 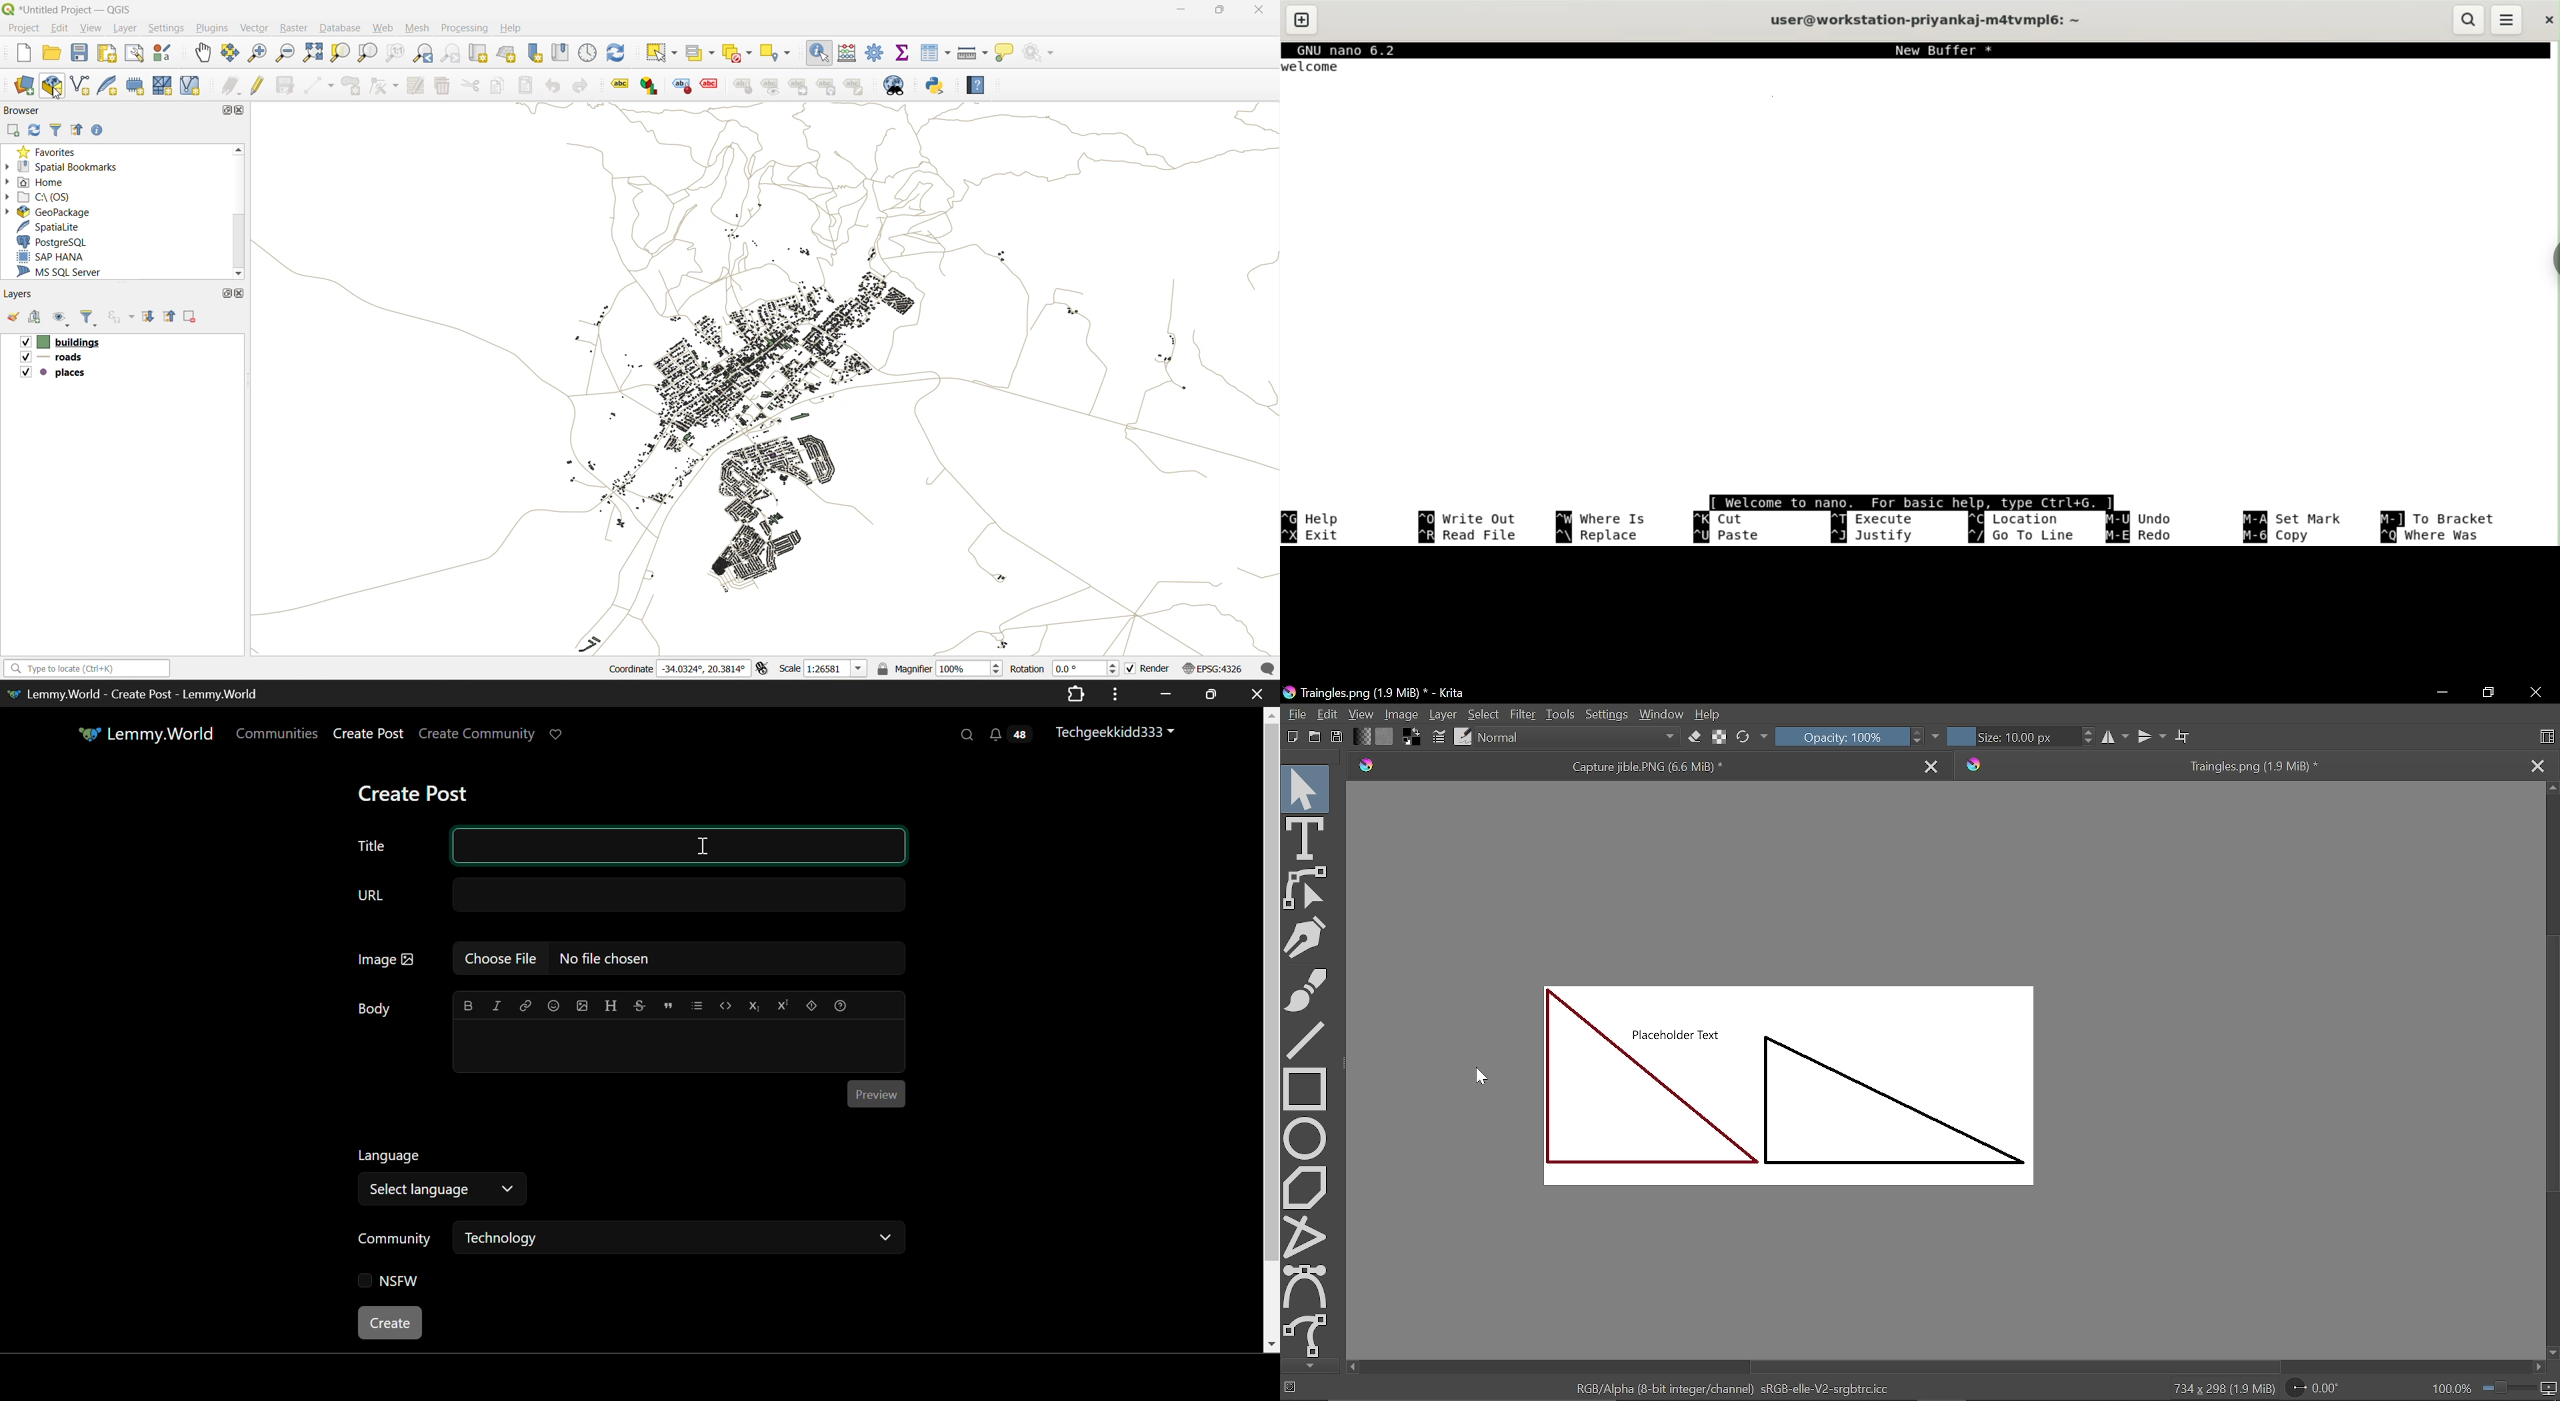 I want to click on File, so click(x=1294, y=714).